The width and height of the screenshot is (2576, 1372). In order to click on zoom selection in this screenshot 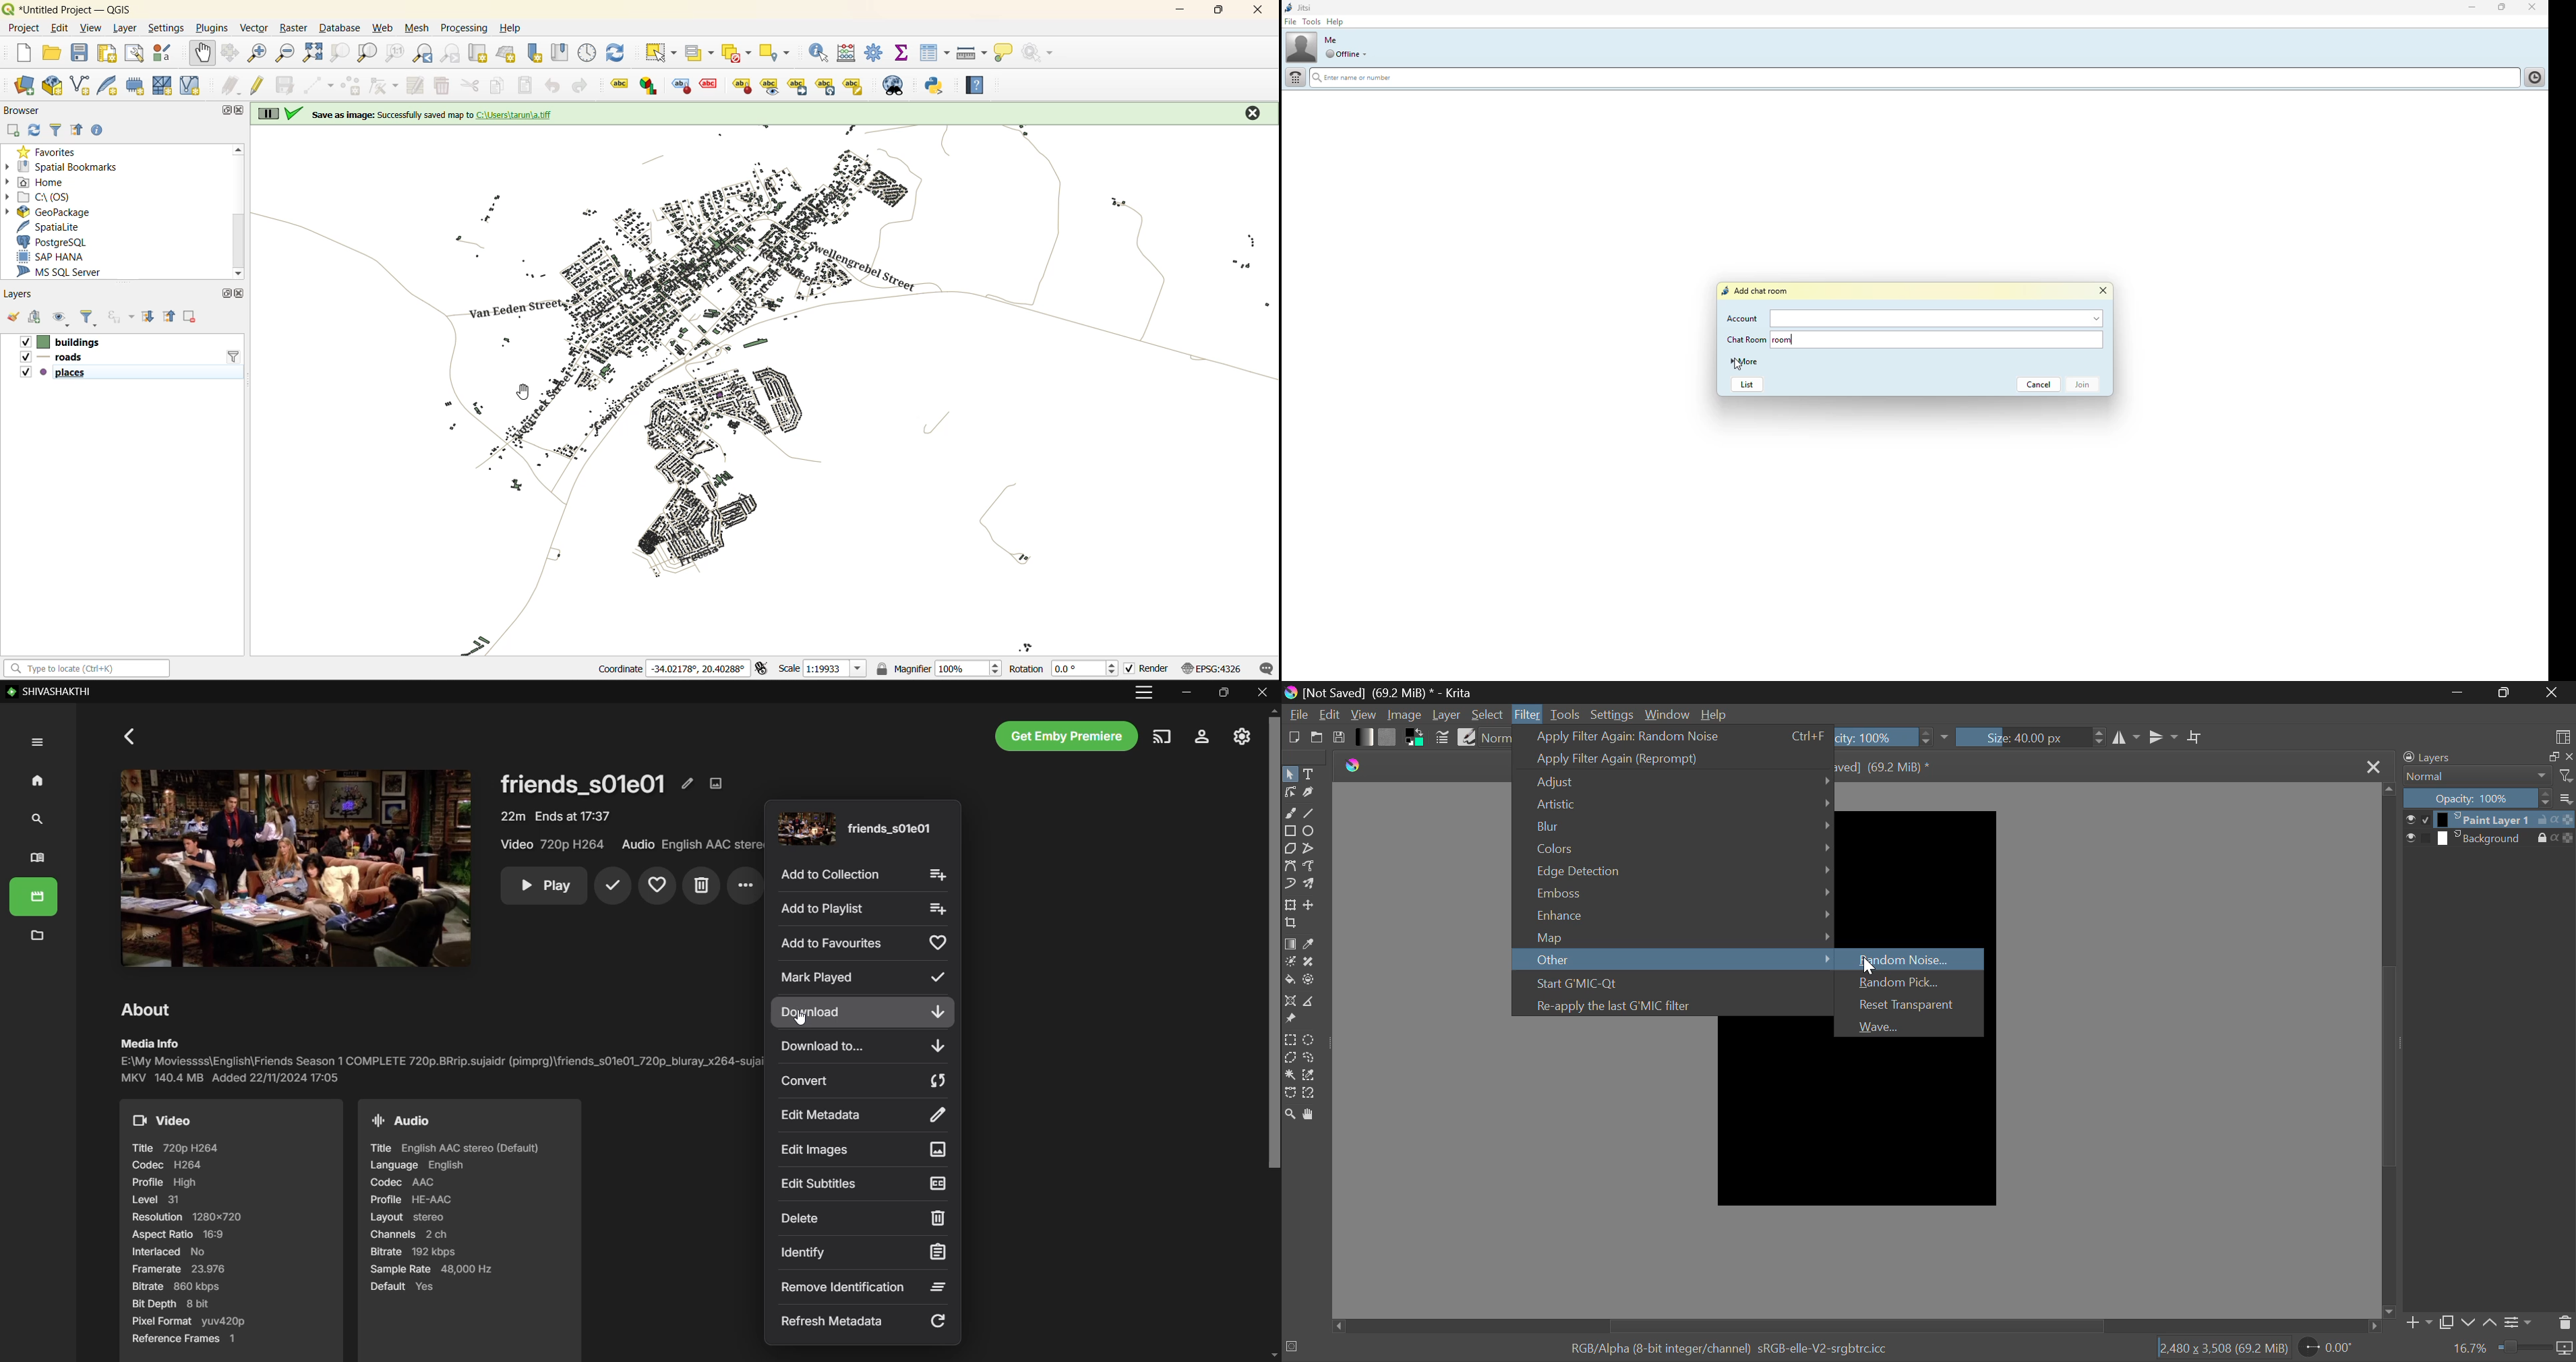, I will do `click(337, 53)`.